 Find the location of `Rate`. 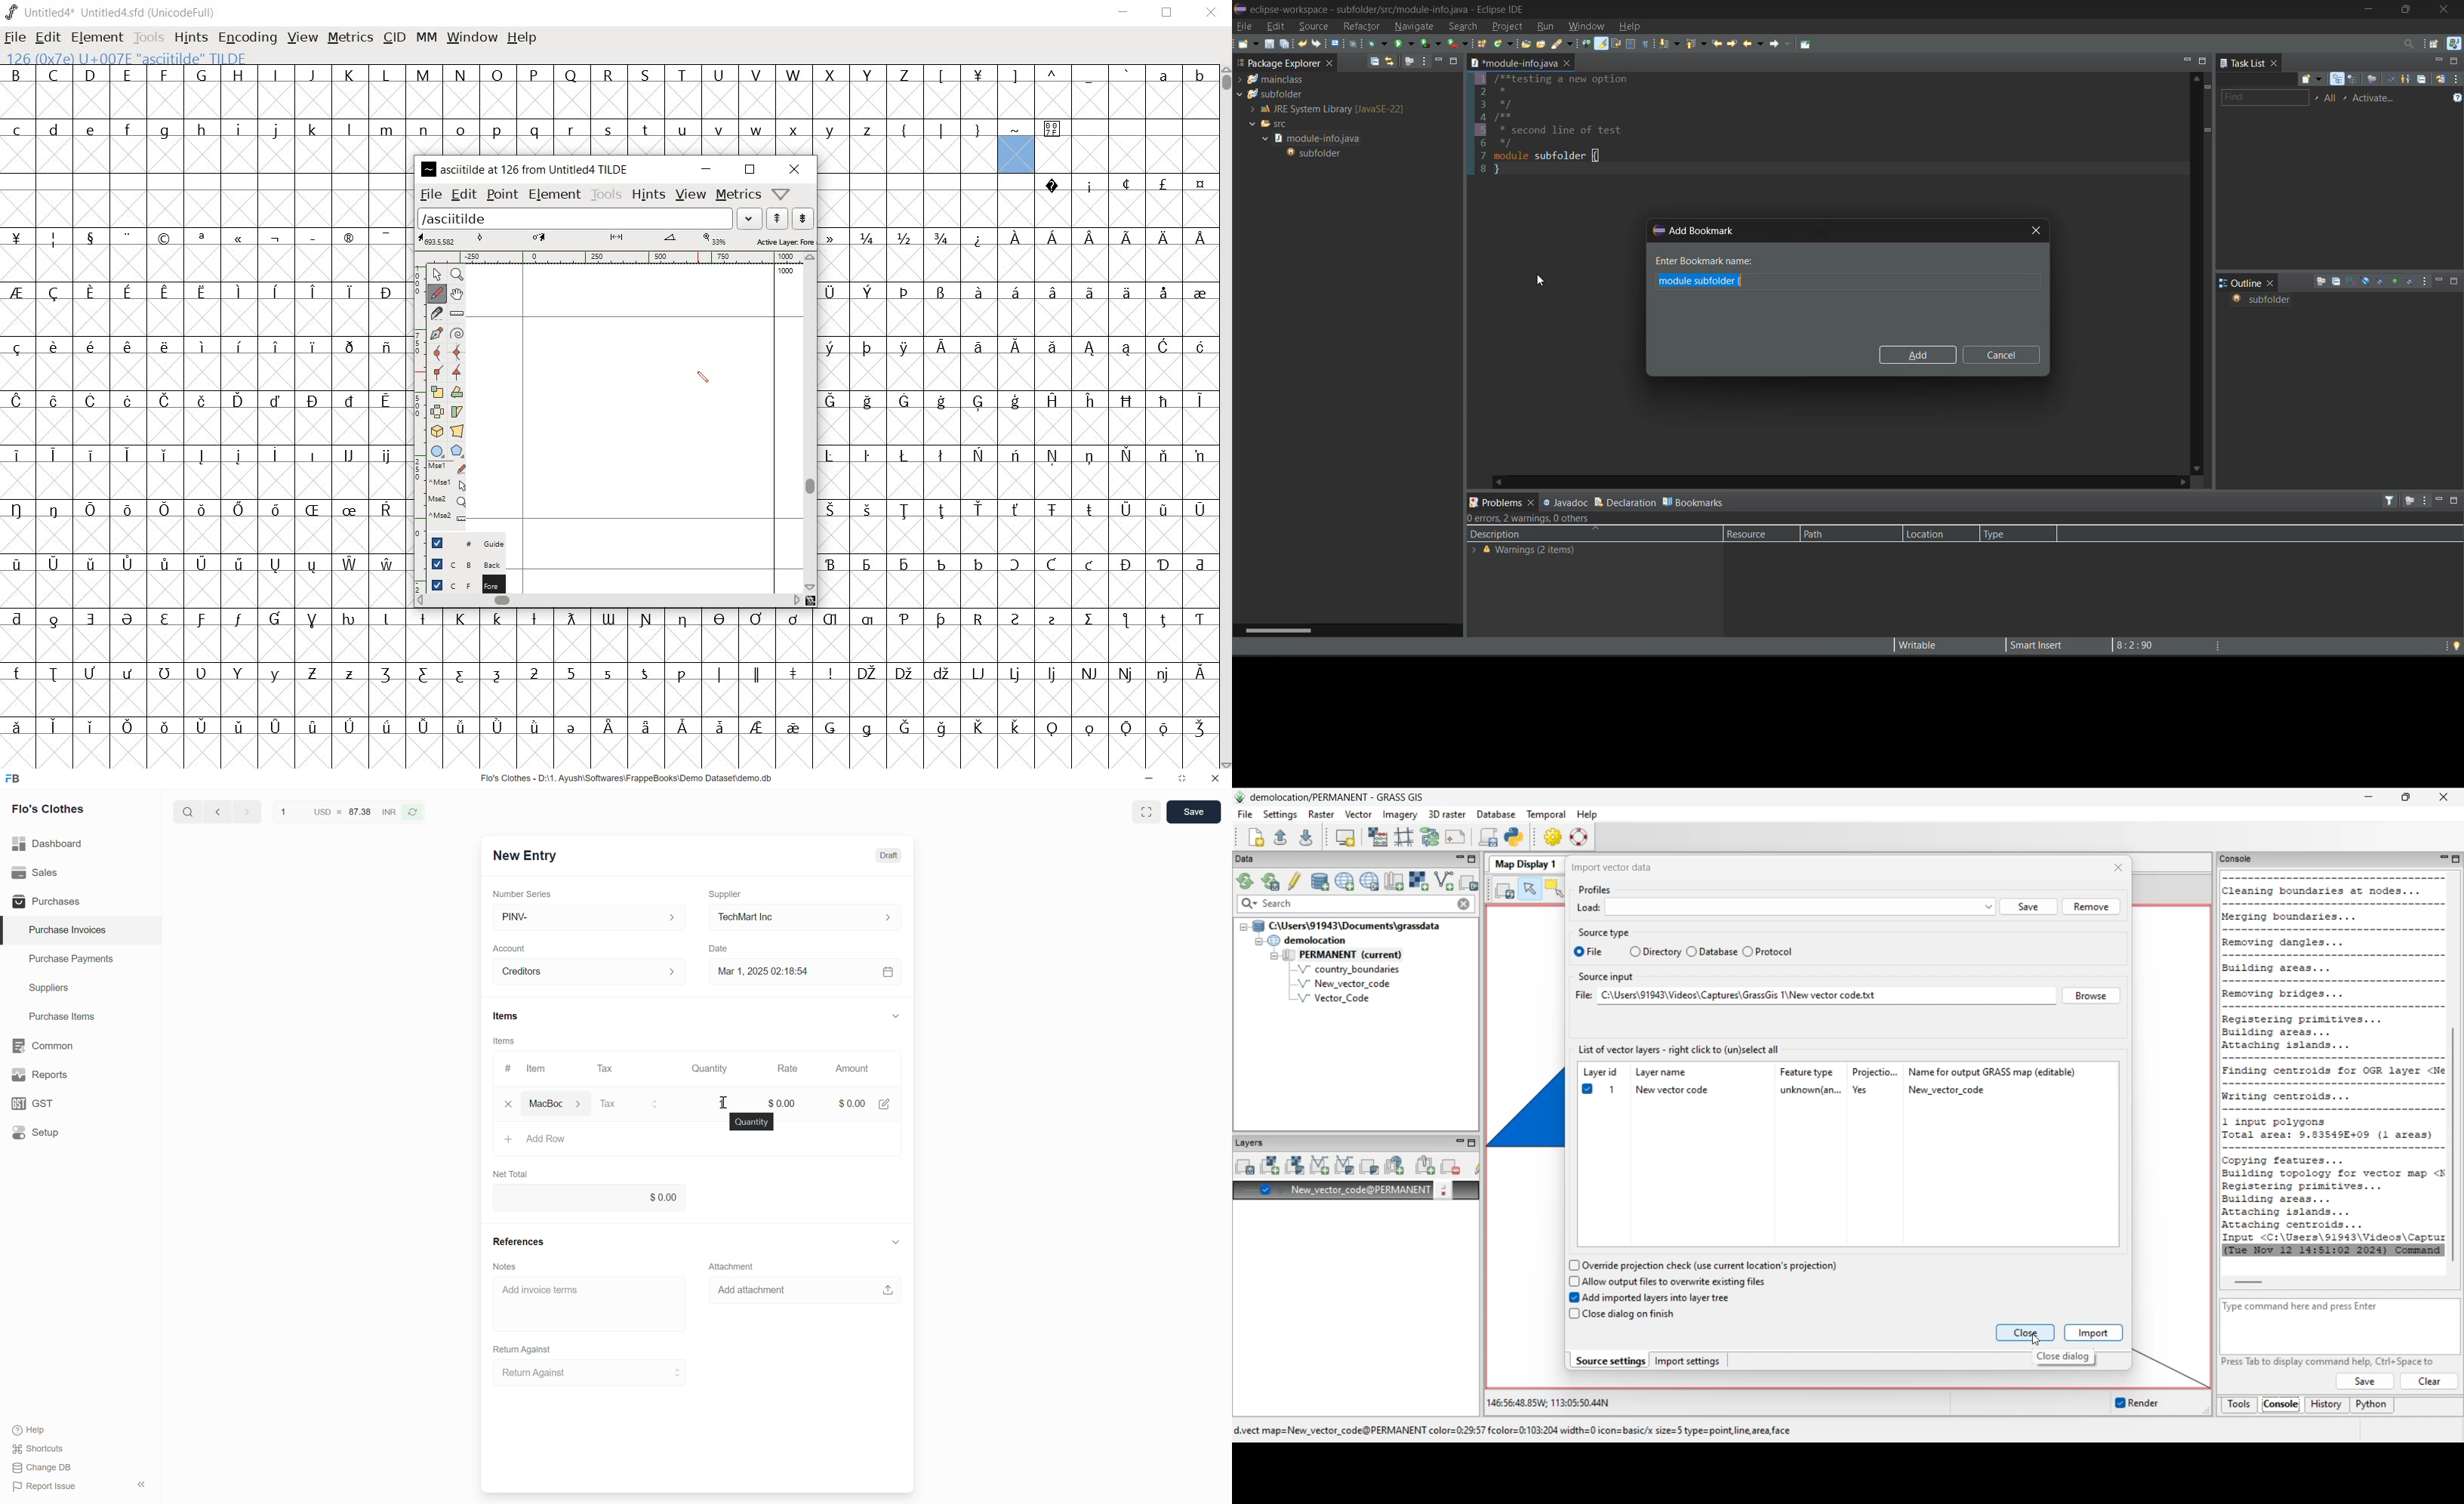

Rate is located at coordinates (788, 1068).